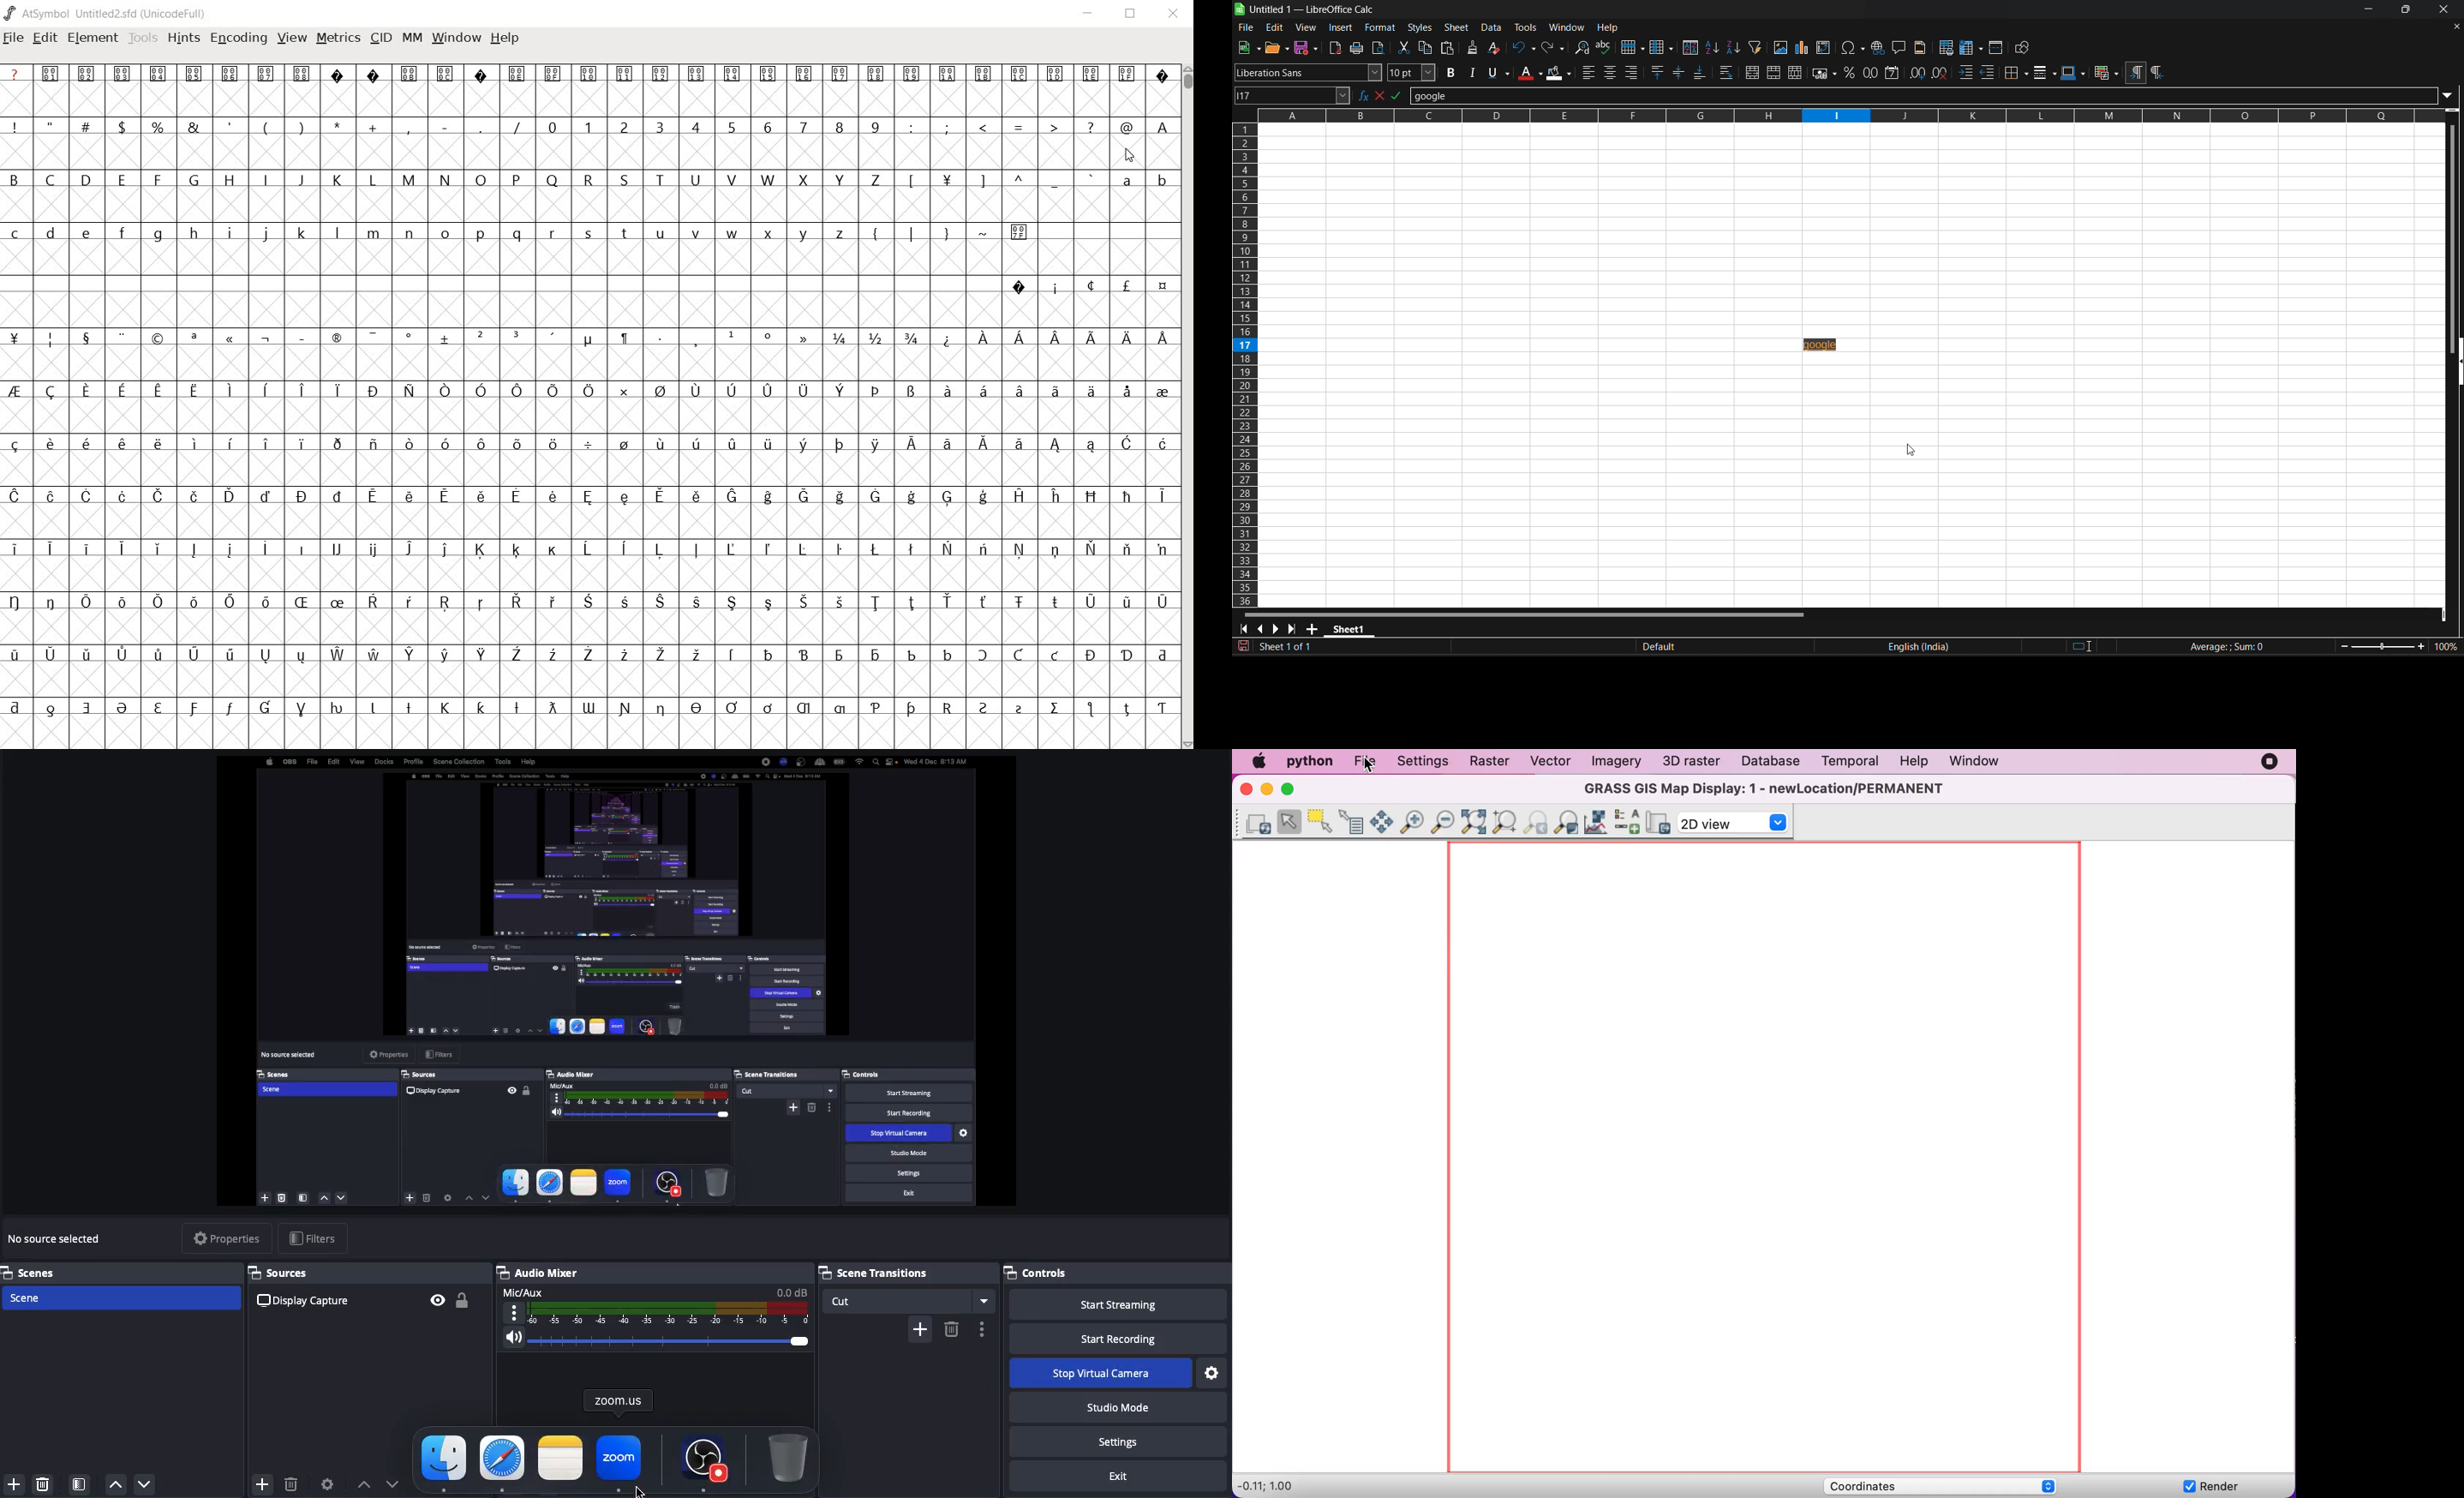 The image size is (2464, 1512). What do you see at coordinates (1758, 648) in the screenshot?
I see `default` at bounding box center [1758, 648].